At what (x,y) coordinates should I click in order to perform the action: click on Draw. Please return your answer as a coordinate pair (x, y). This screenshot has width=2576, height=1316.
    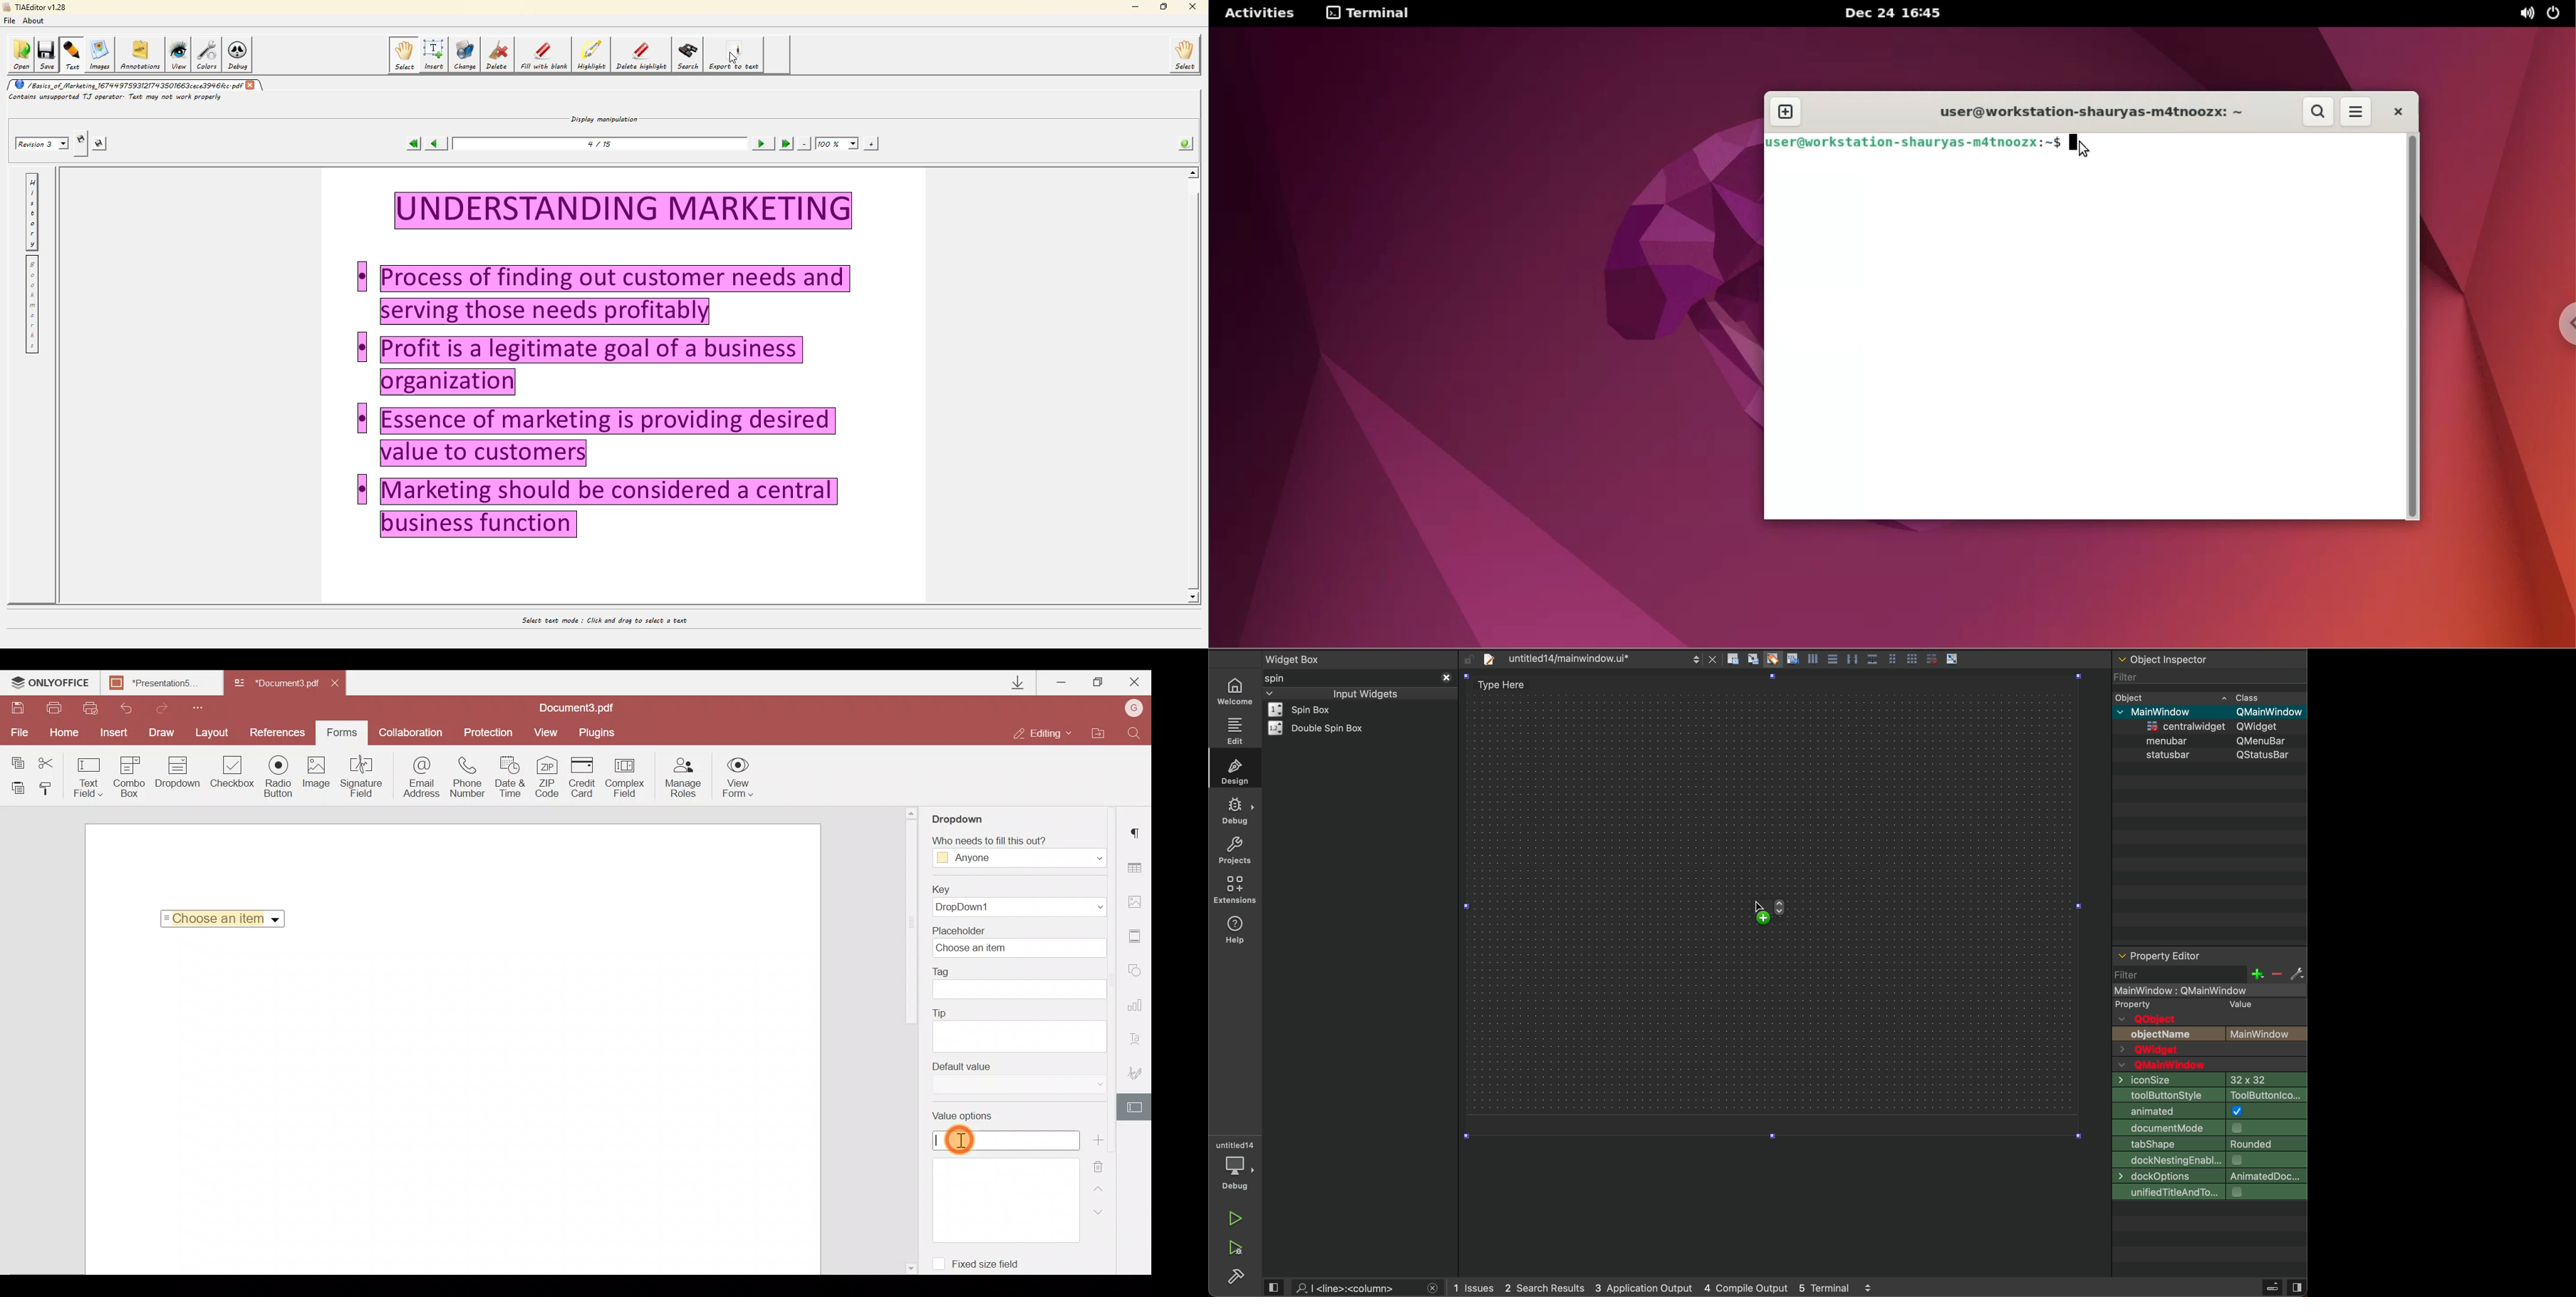
    Looking at the image, I should click on (162, 731).